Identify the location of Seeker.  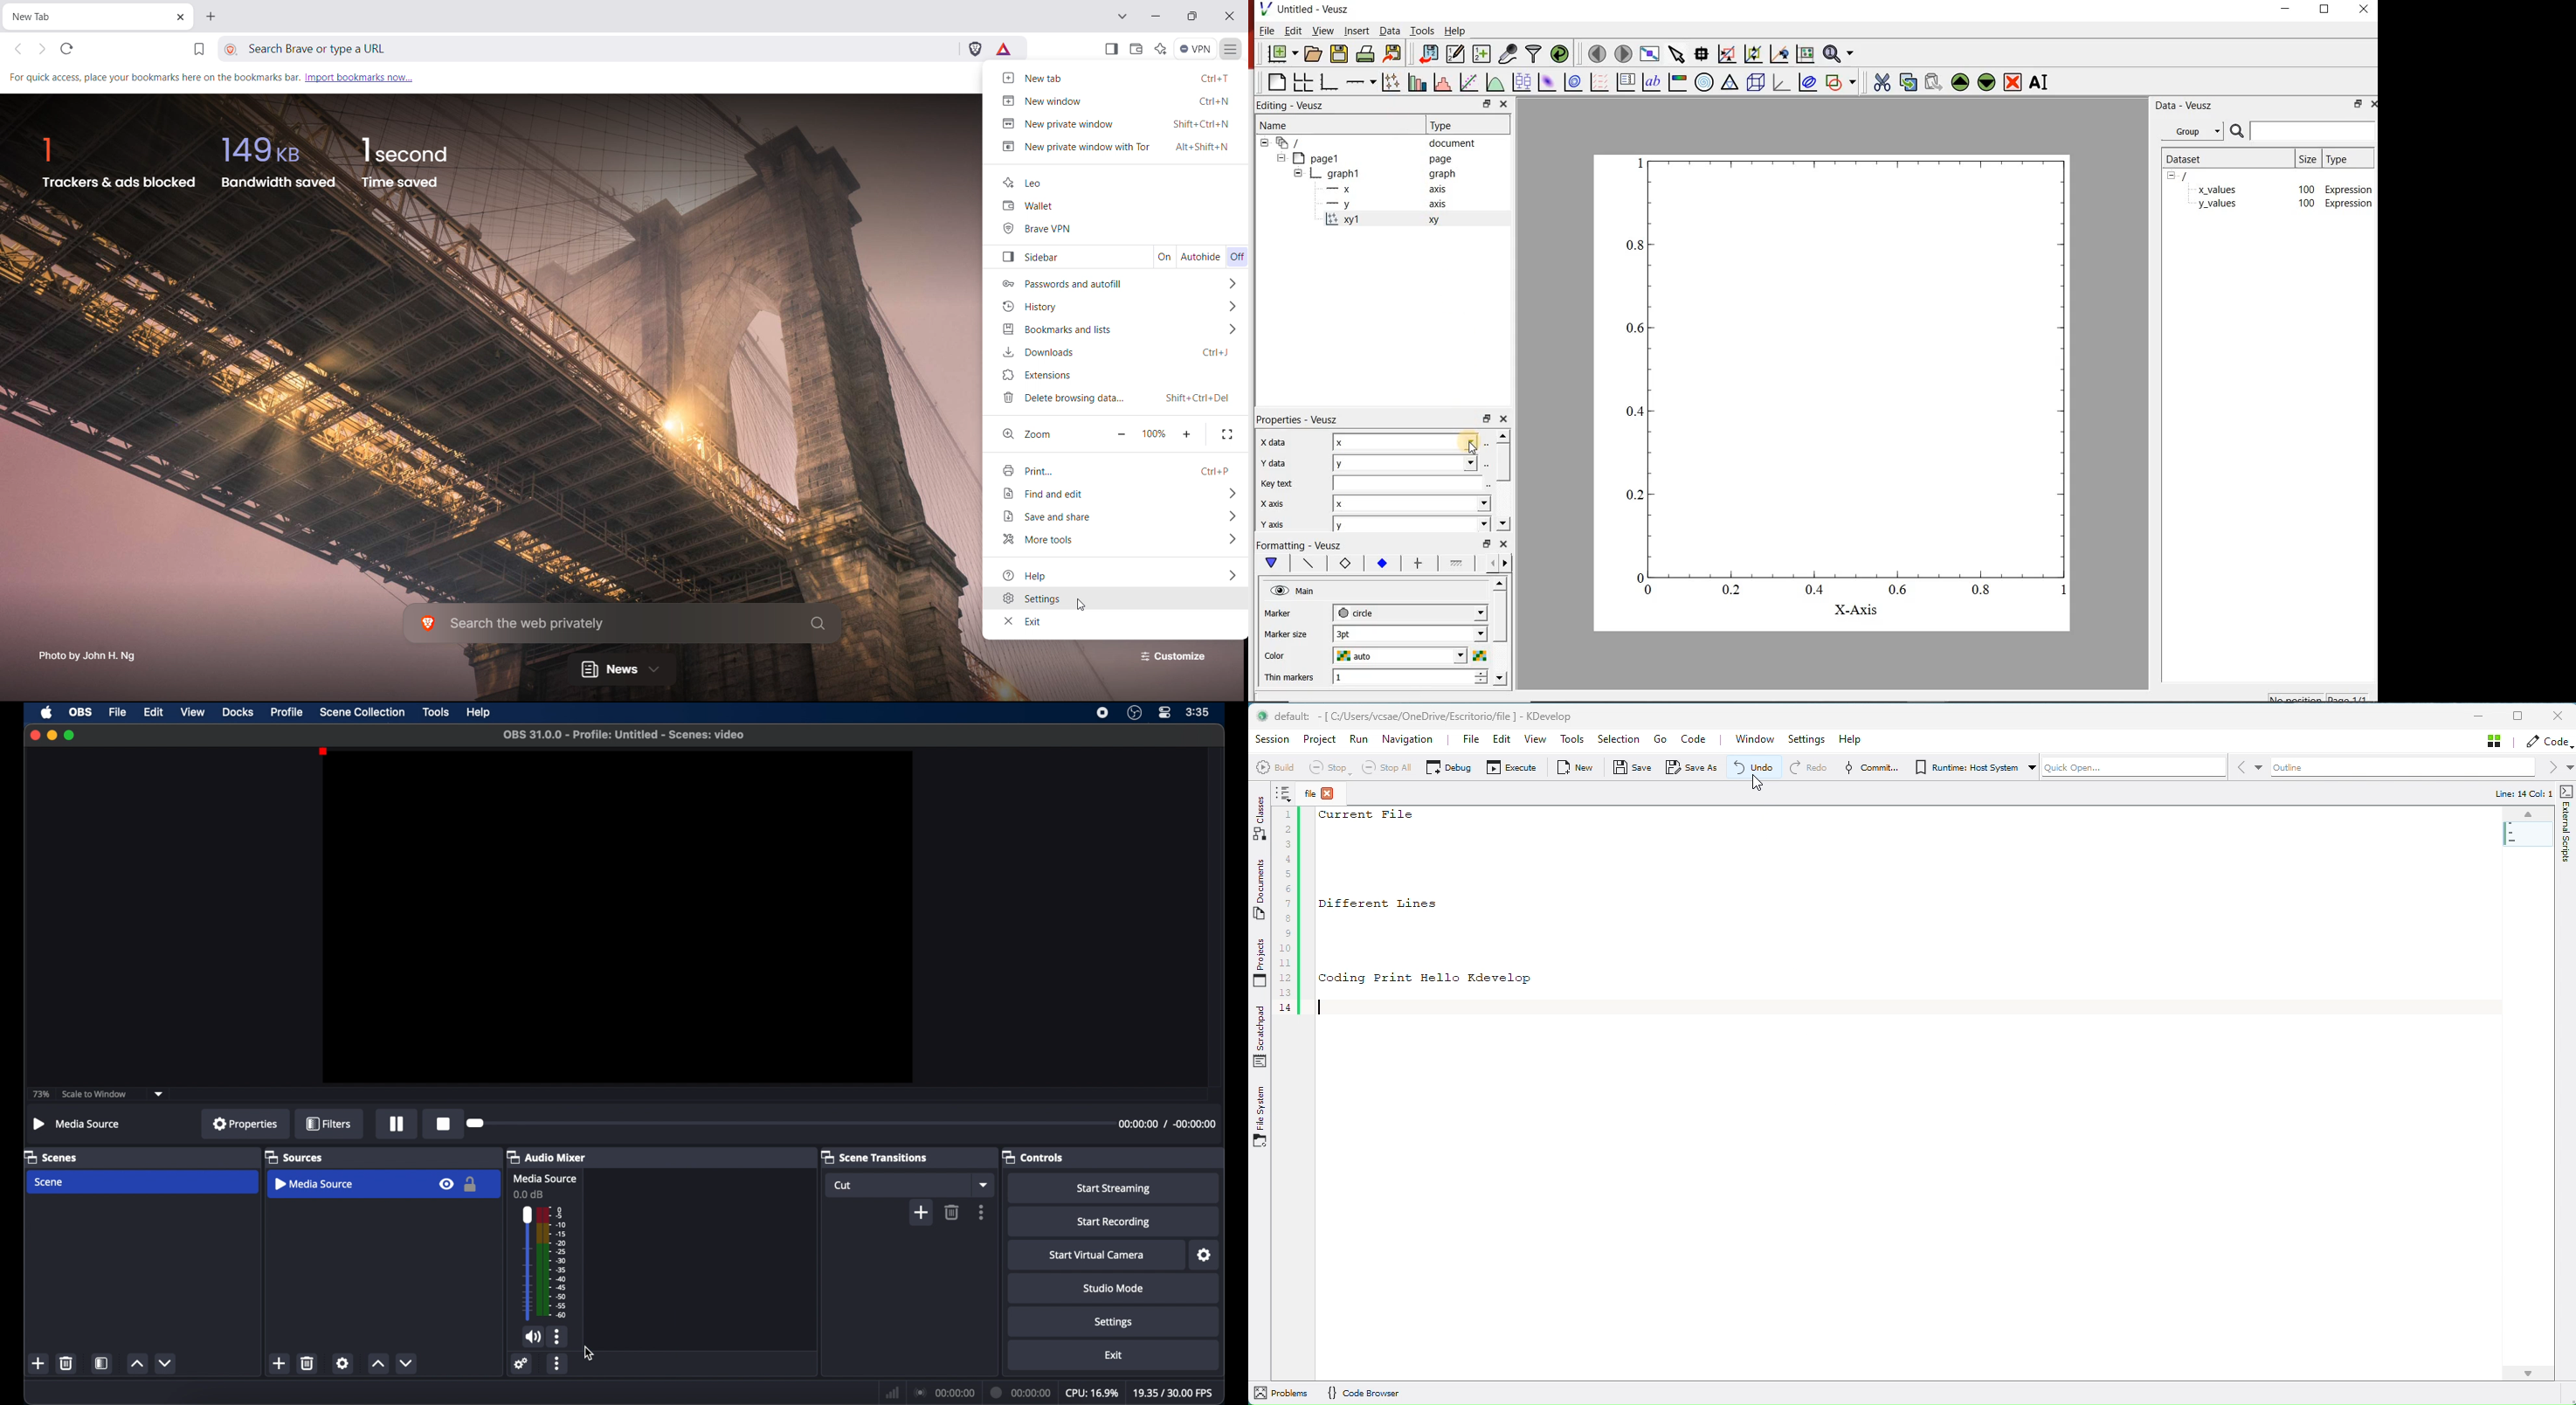
(481, 1122).